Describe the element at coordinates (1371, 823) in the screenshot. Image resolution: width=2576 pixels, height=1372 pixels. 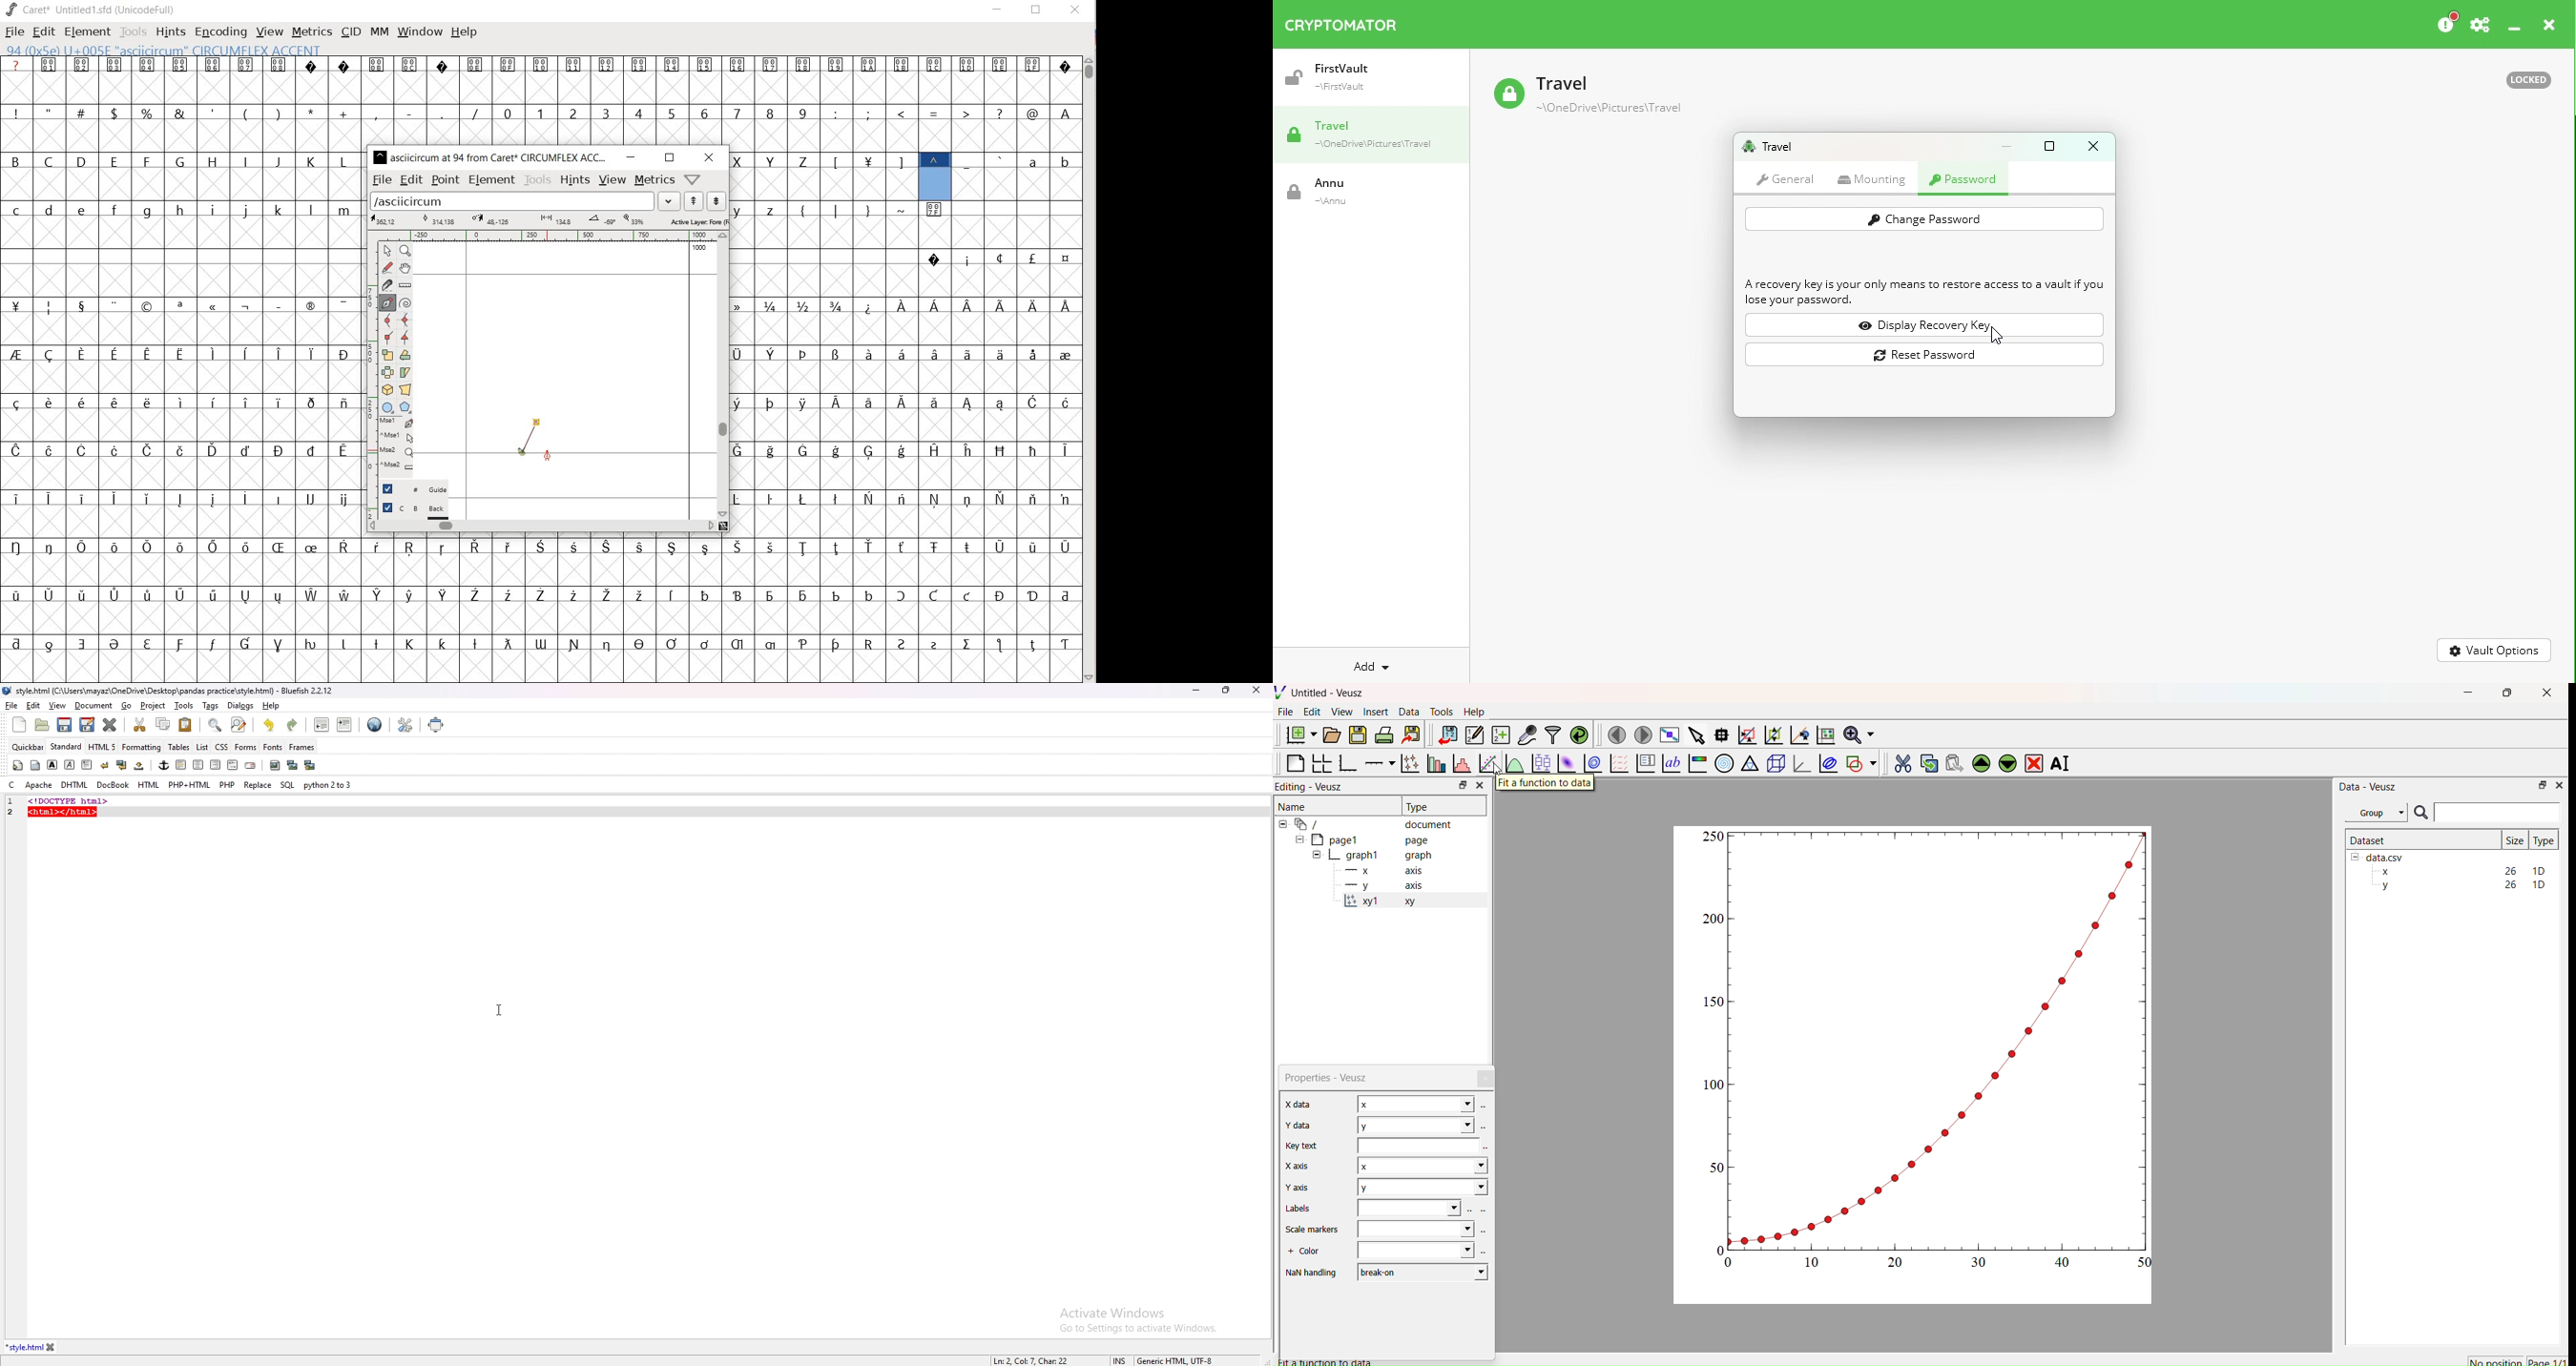
I see `document` at that location.